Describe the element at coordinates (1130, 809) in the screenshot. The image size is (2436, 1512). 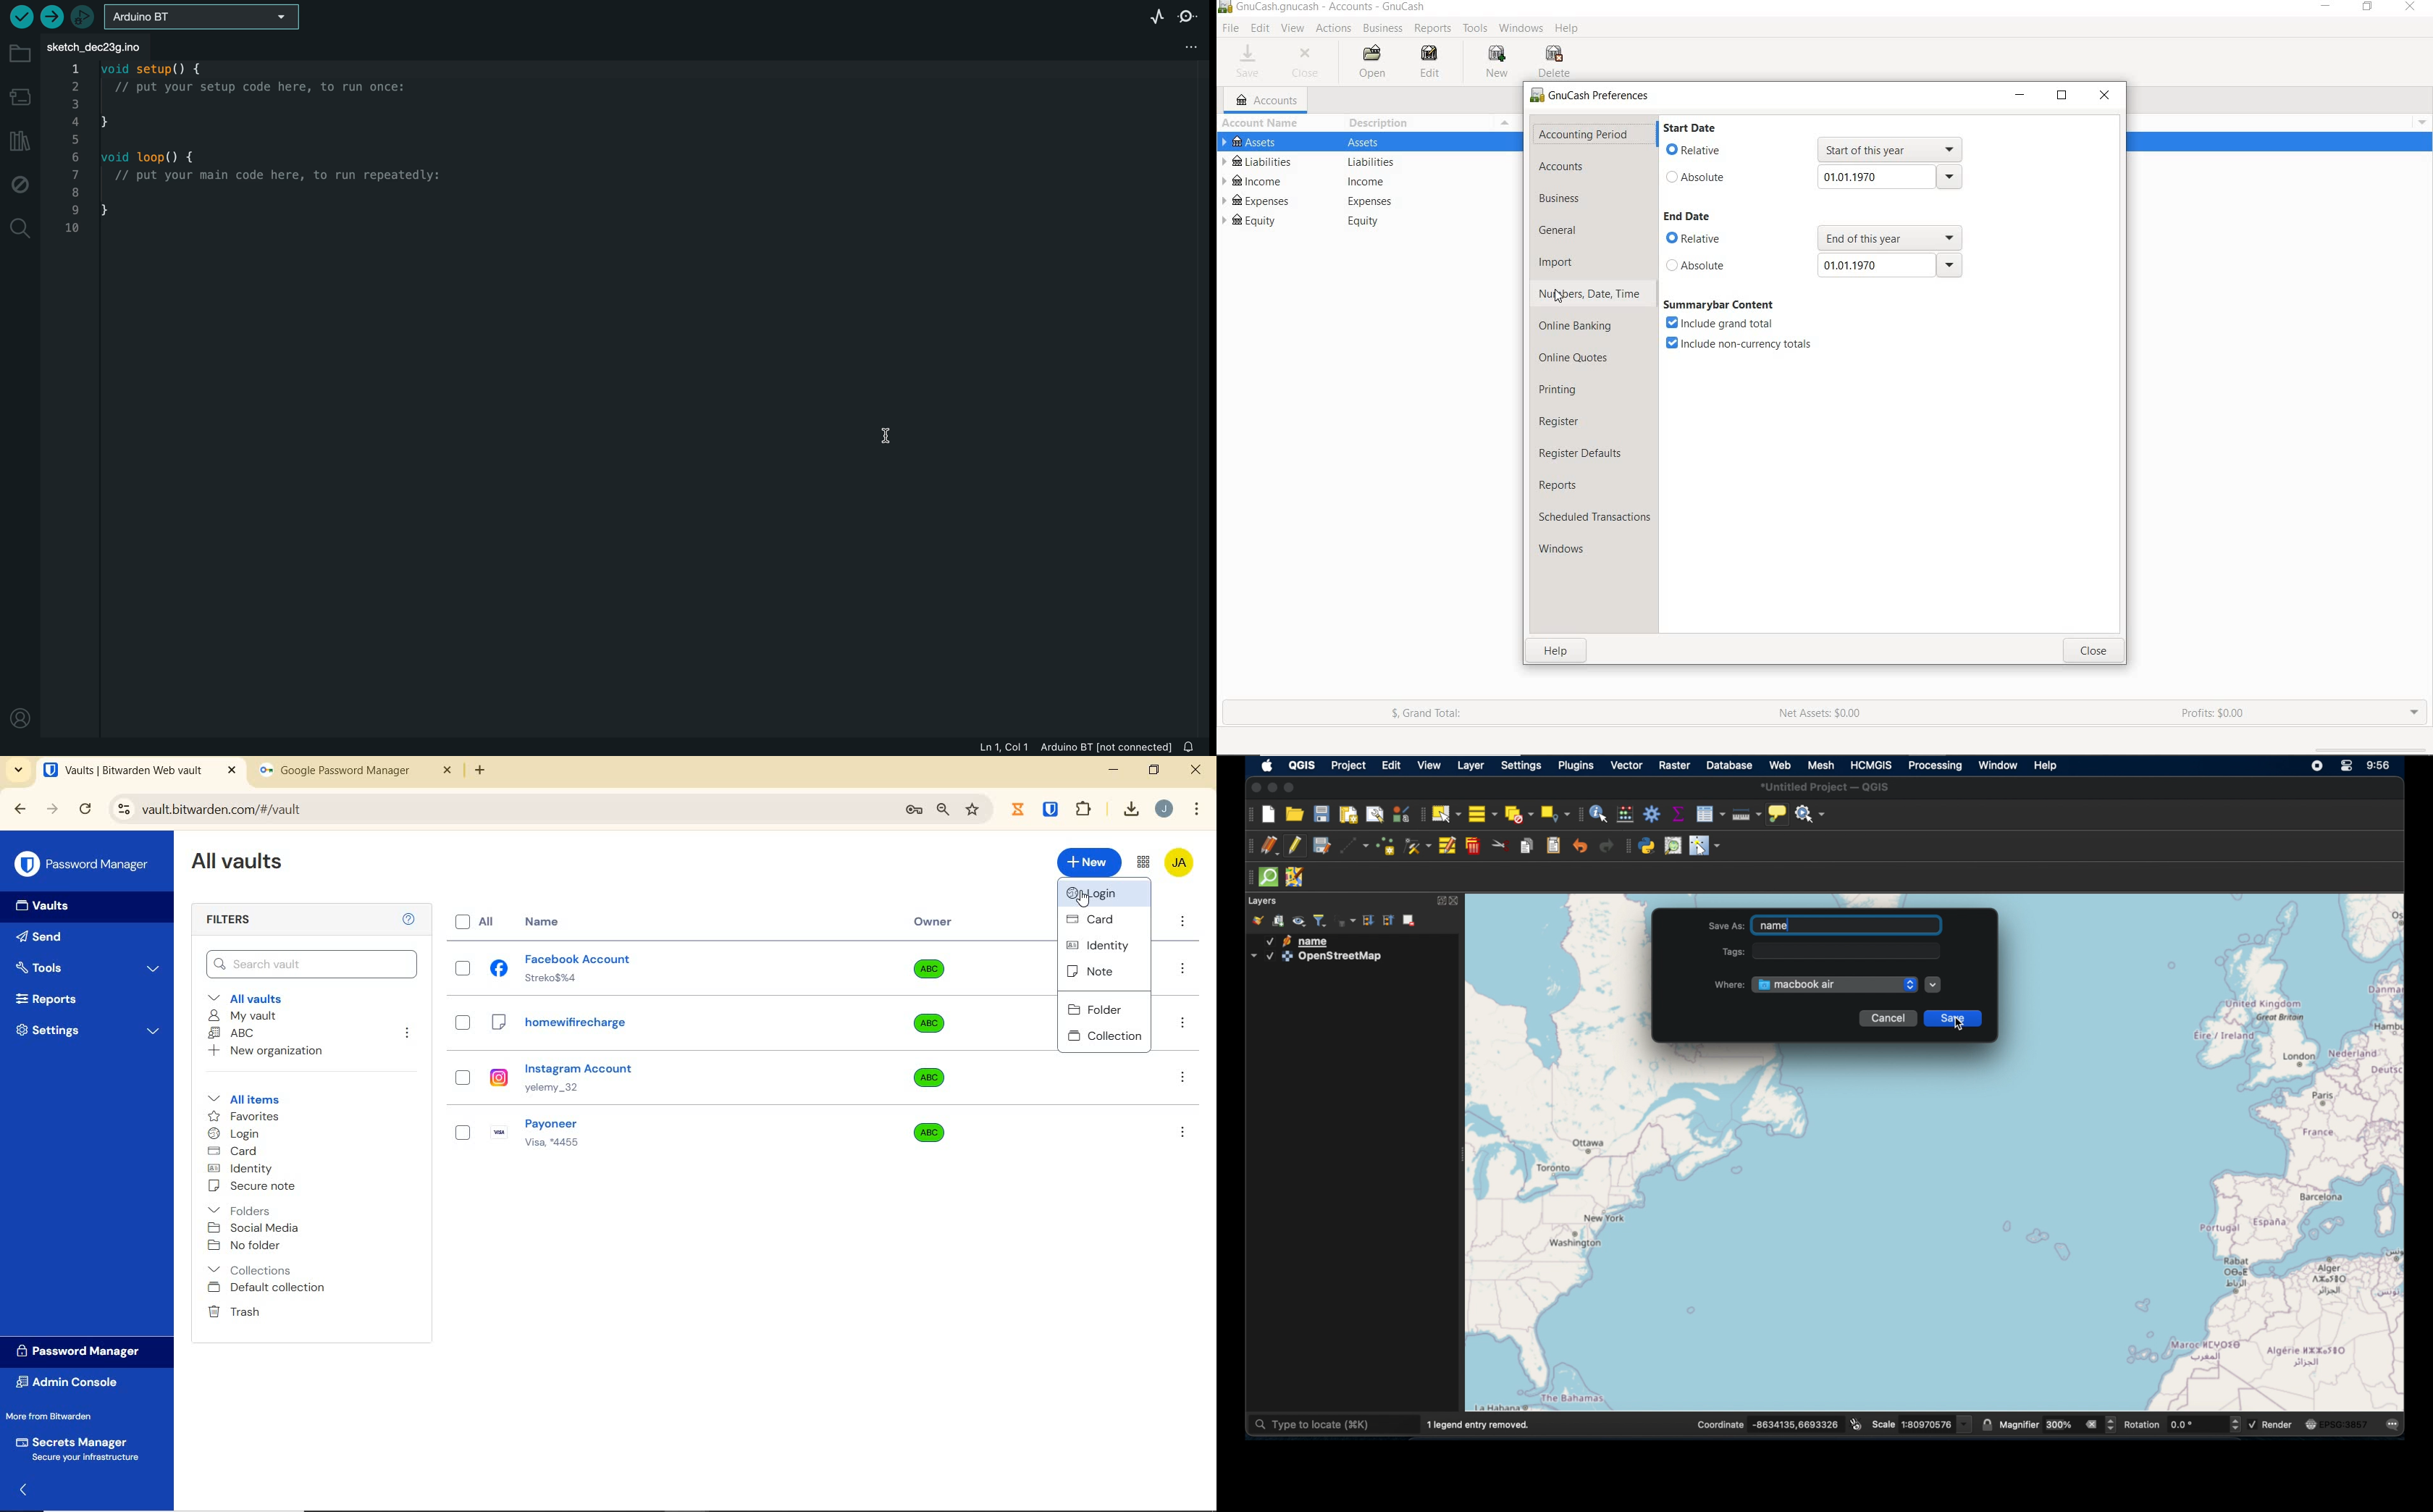
I see `download` at that location.